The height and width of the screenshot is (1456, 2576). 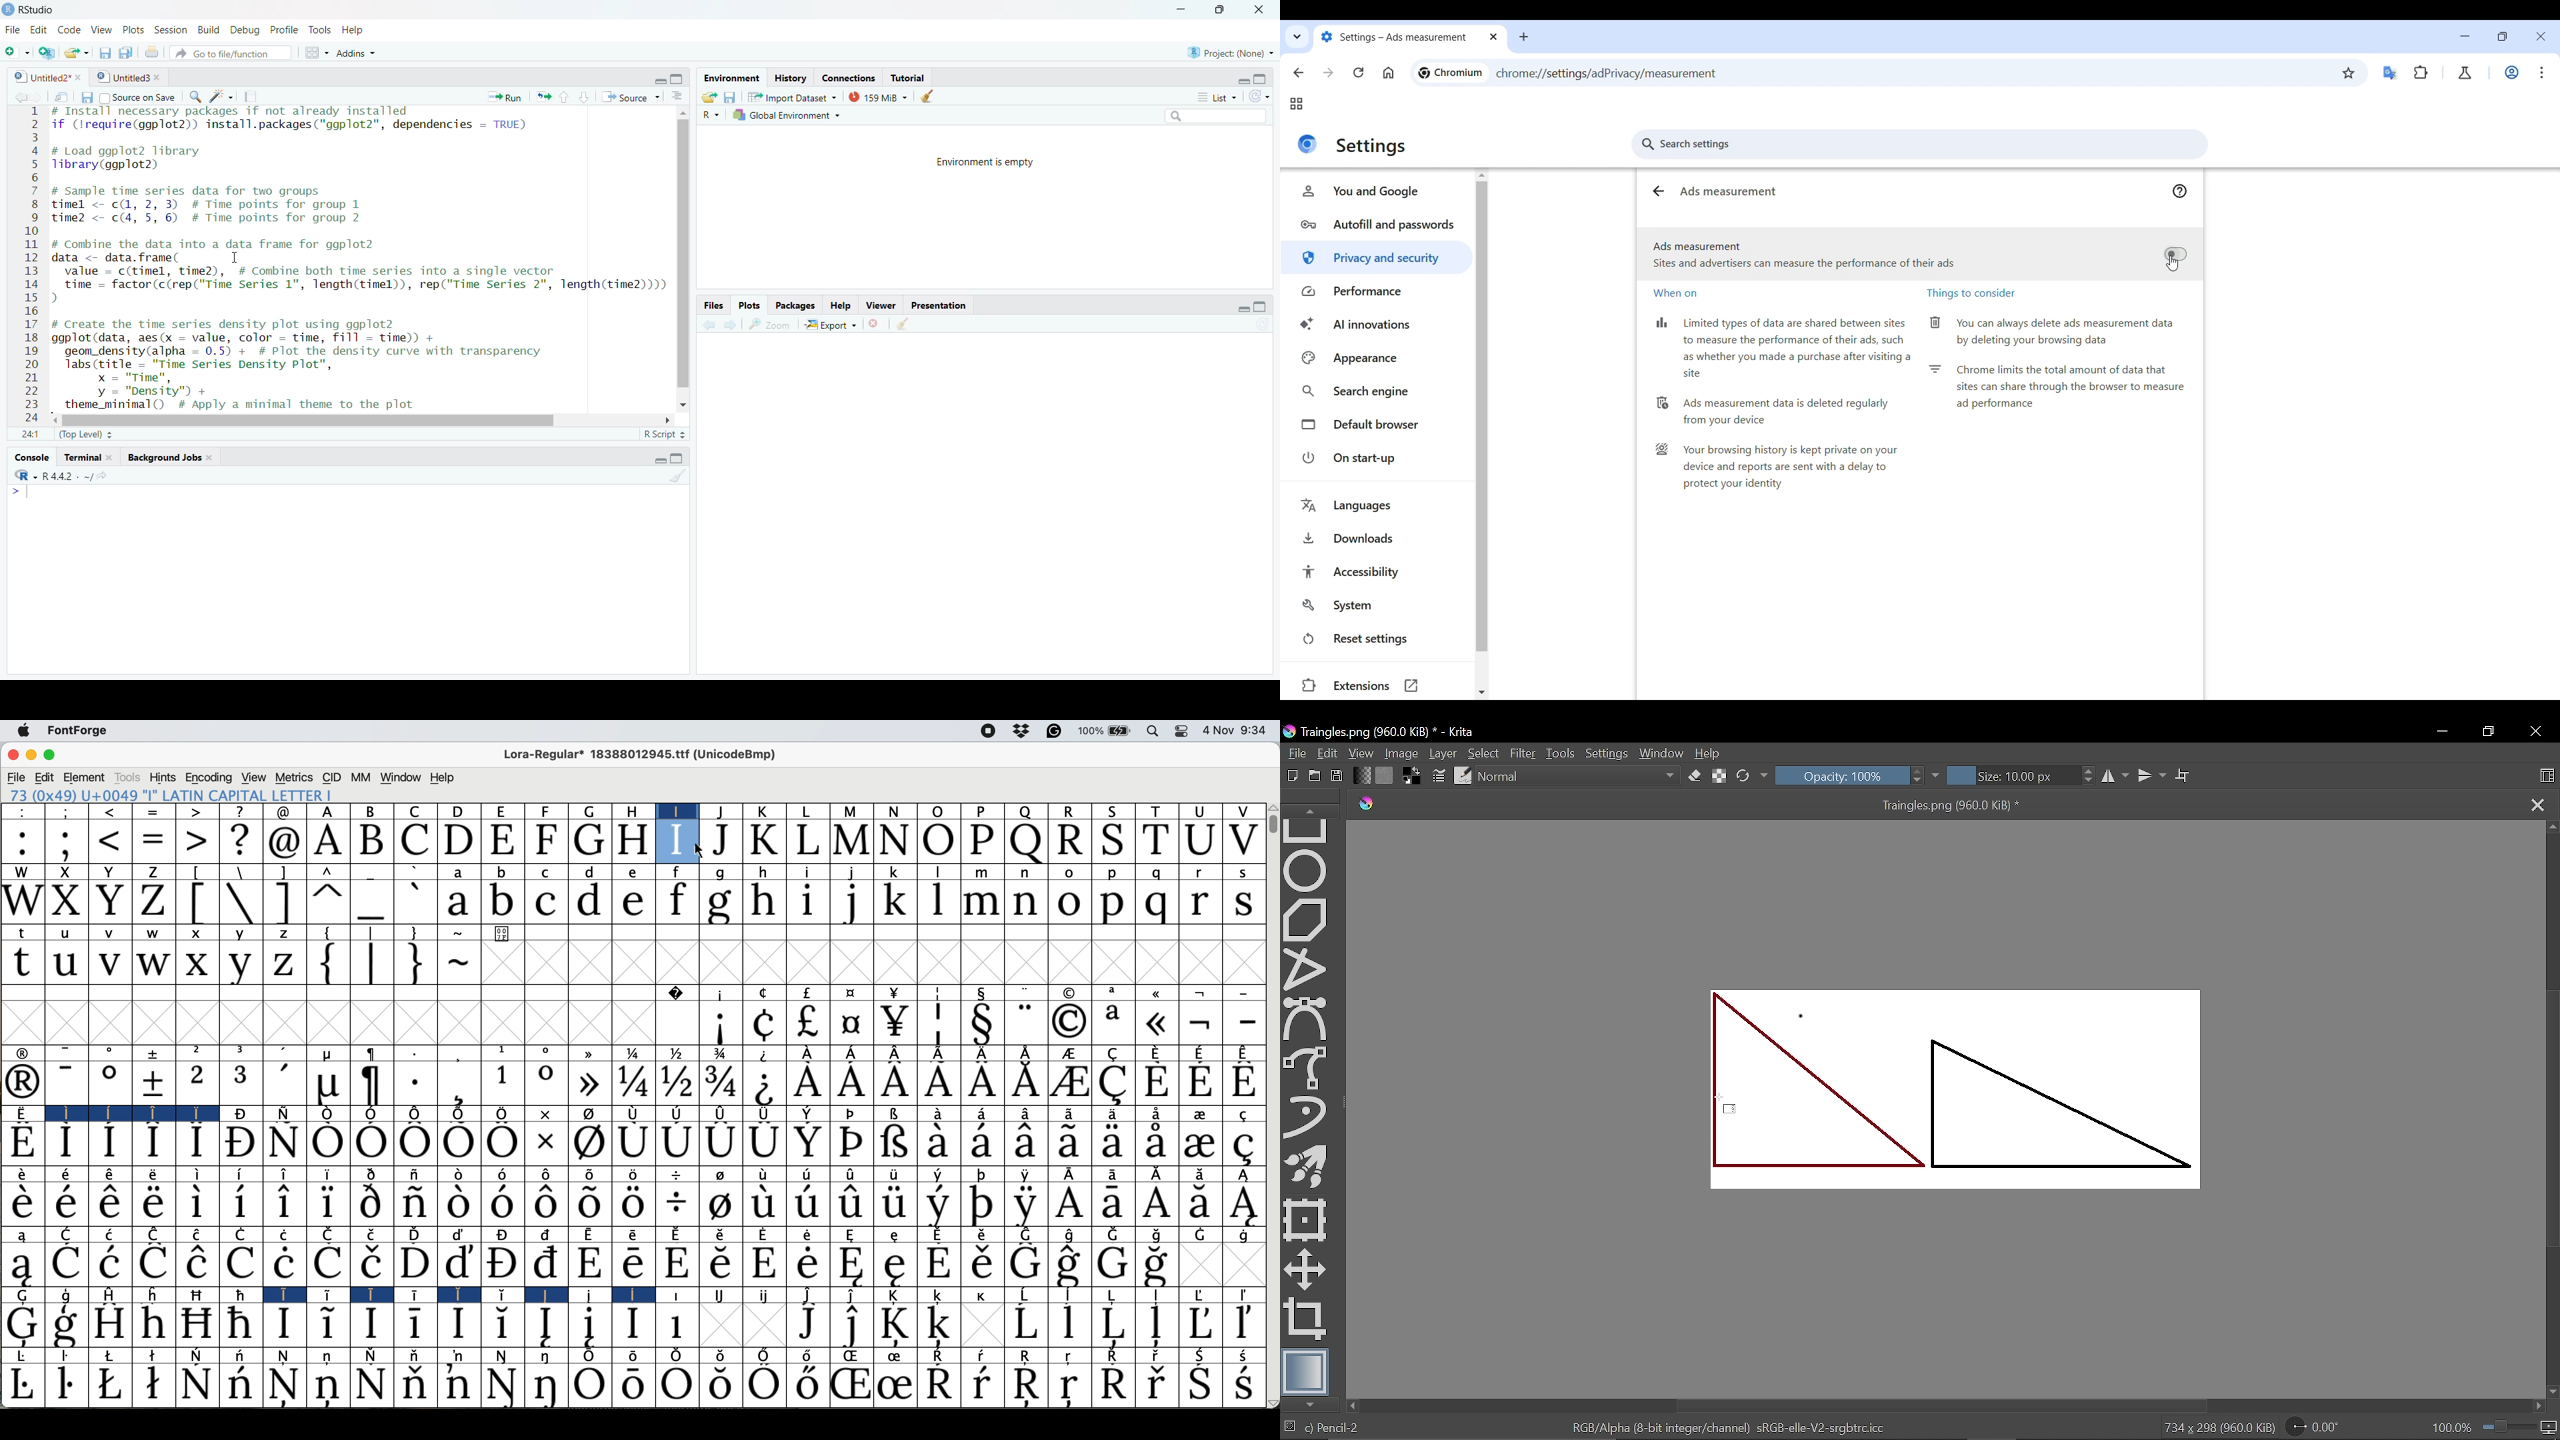 What do you see at coordinates (413, 932) in the screenshot?
I see `}` at bounding box center [413, 932].